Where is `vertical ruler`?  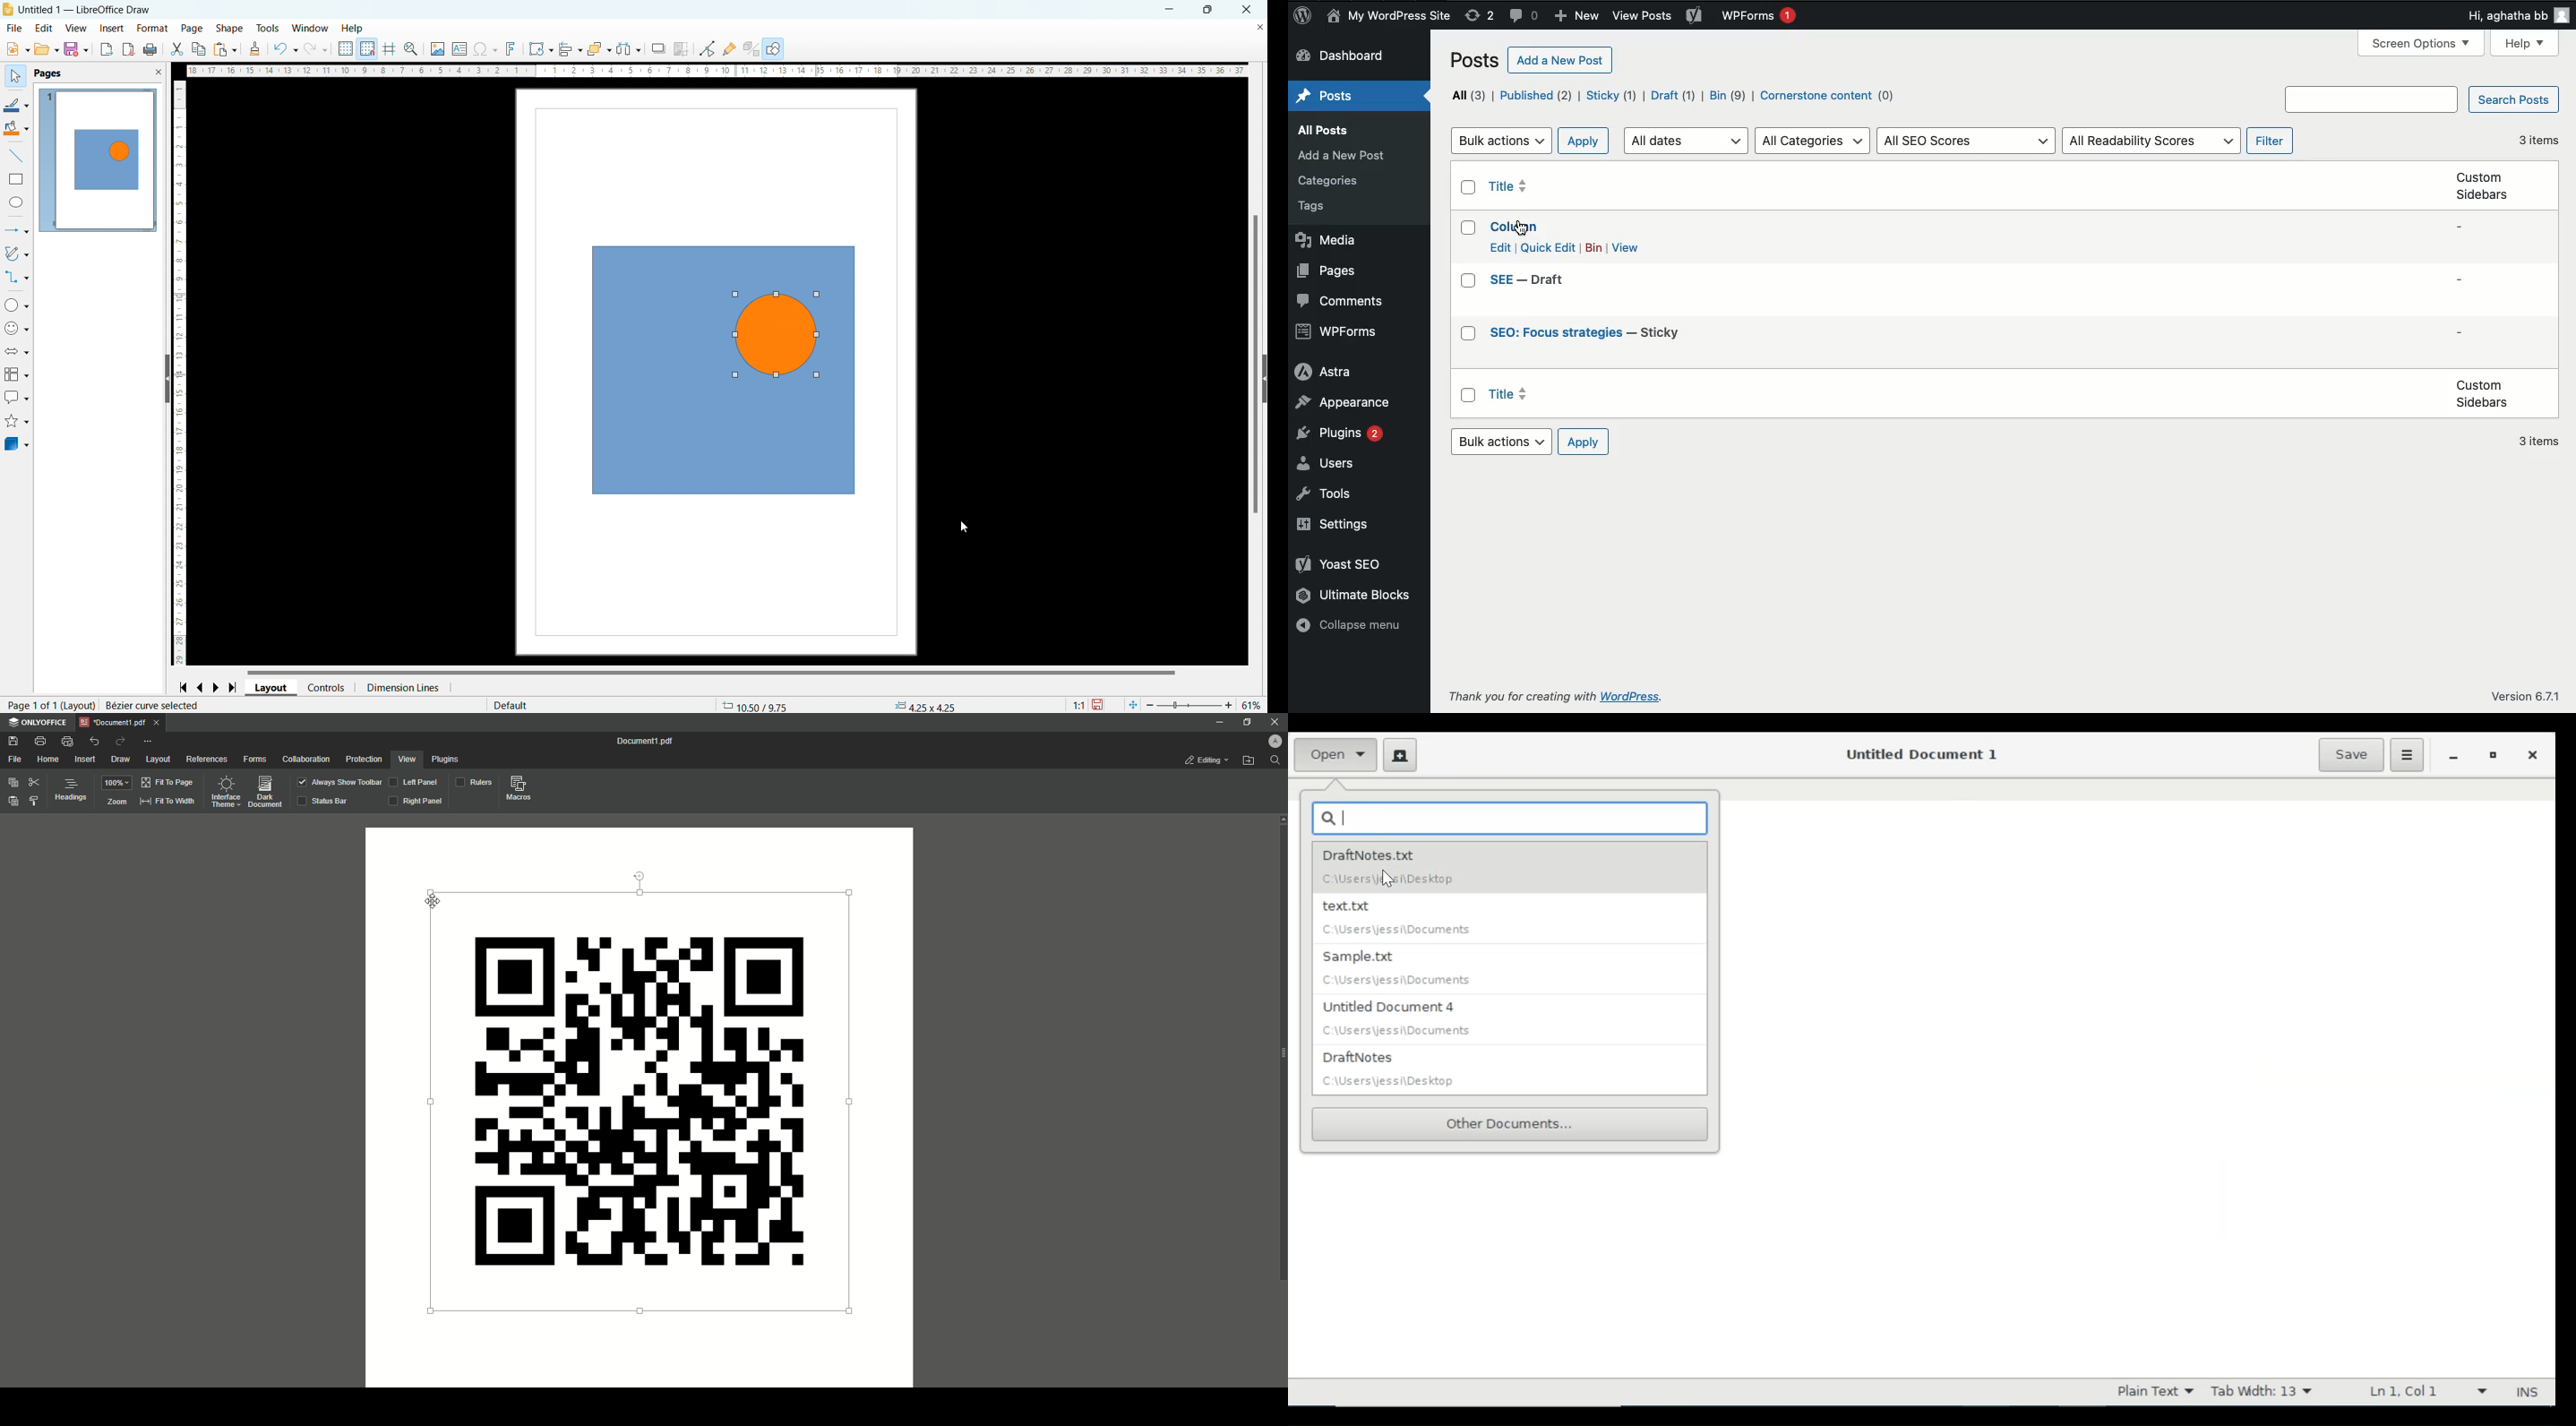
vertical ruler is located at coordinates (182, 373).